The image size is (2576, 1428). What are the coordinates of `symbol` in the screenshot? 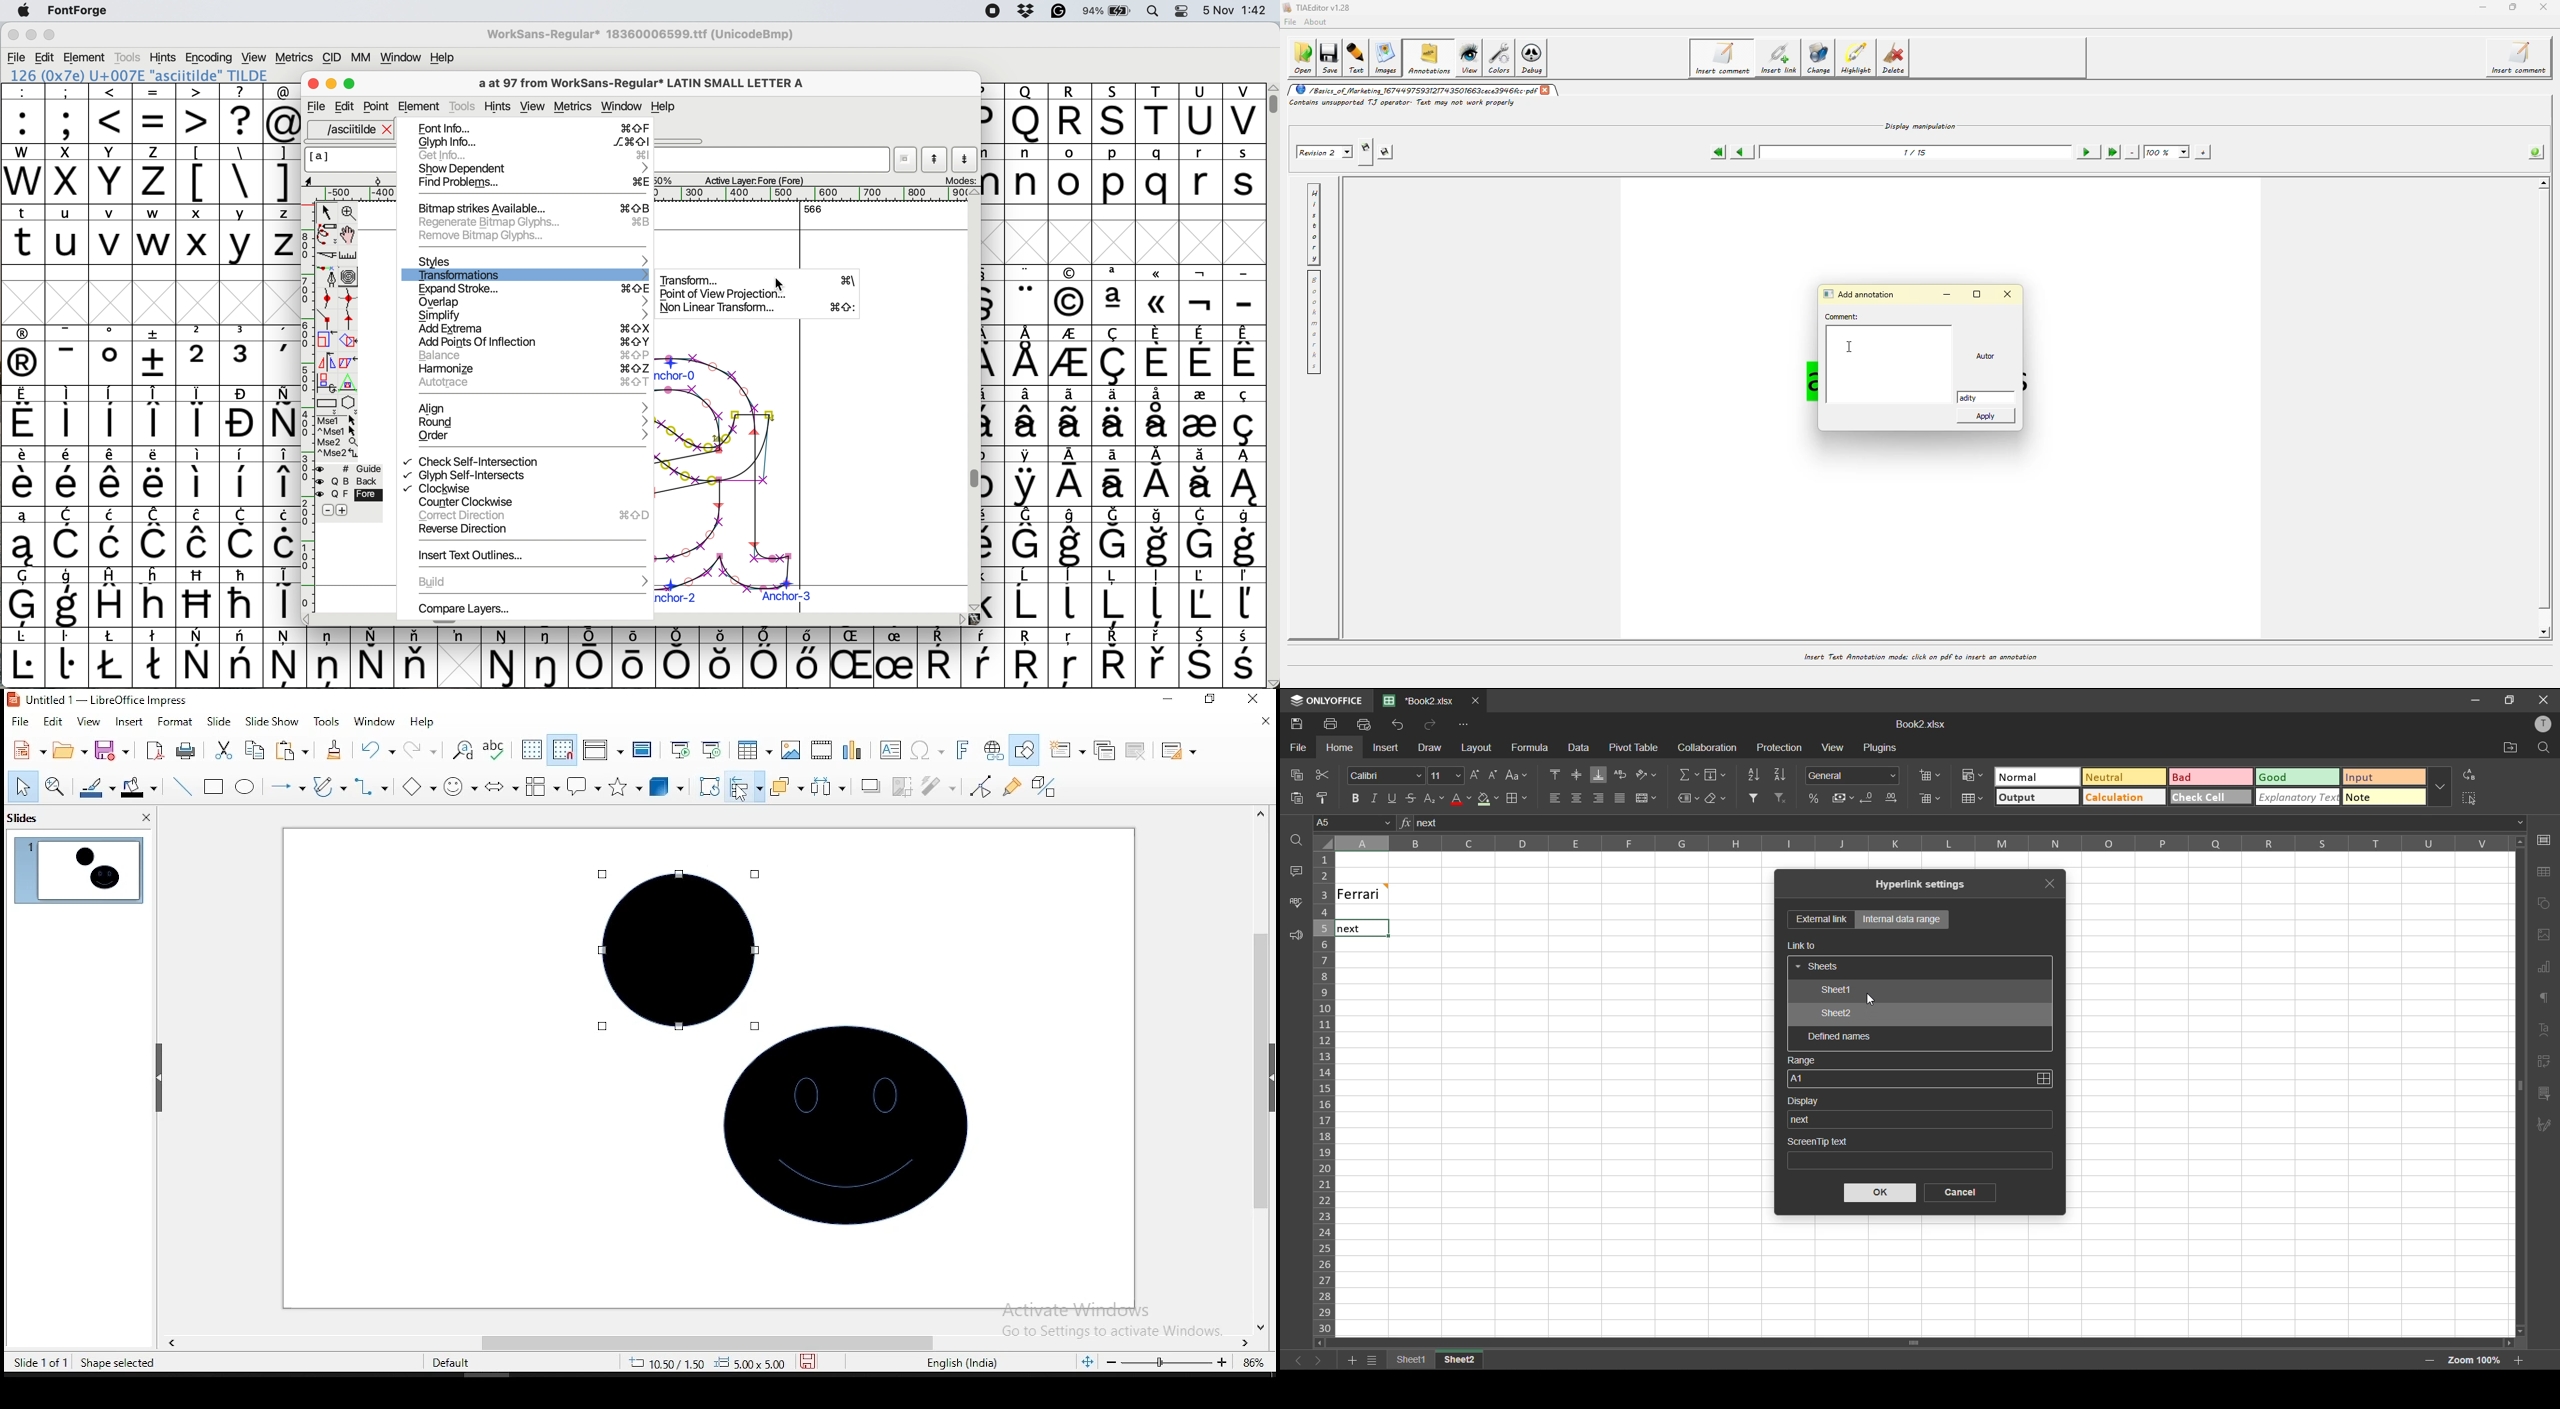 It's located at (983, 659).